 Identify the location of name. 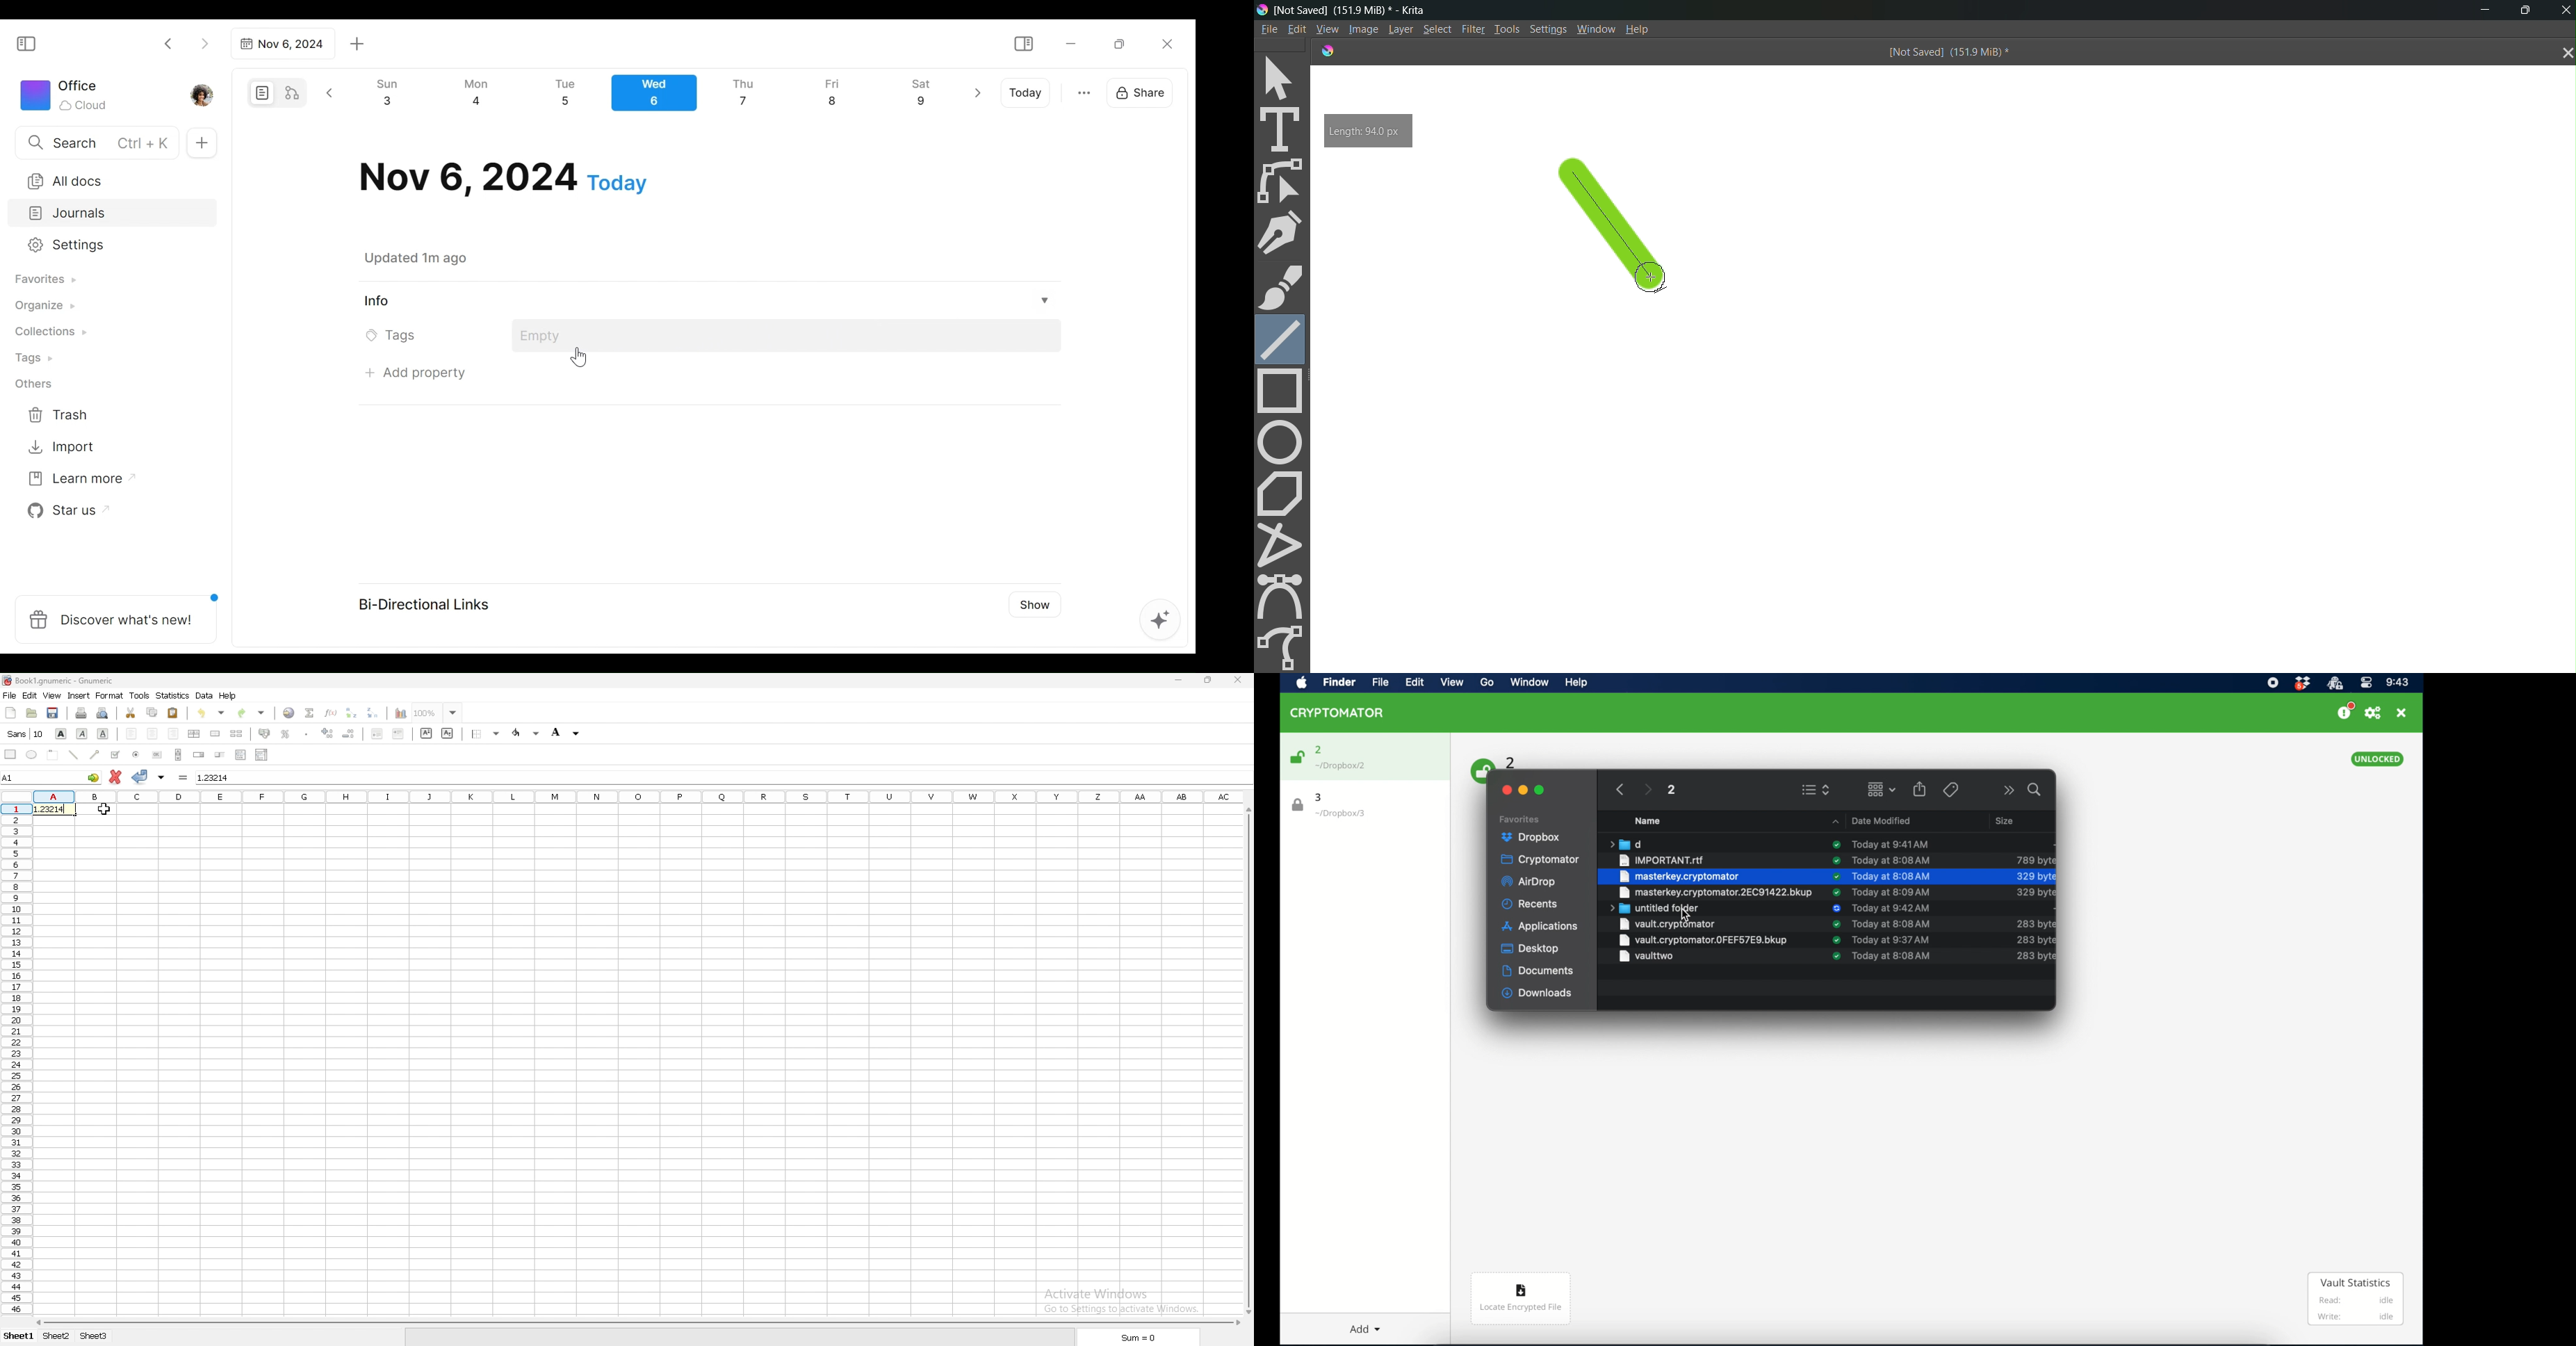
(1648, 821).